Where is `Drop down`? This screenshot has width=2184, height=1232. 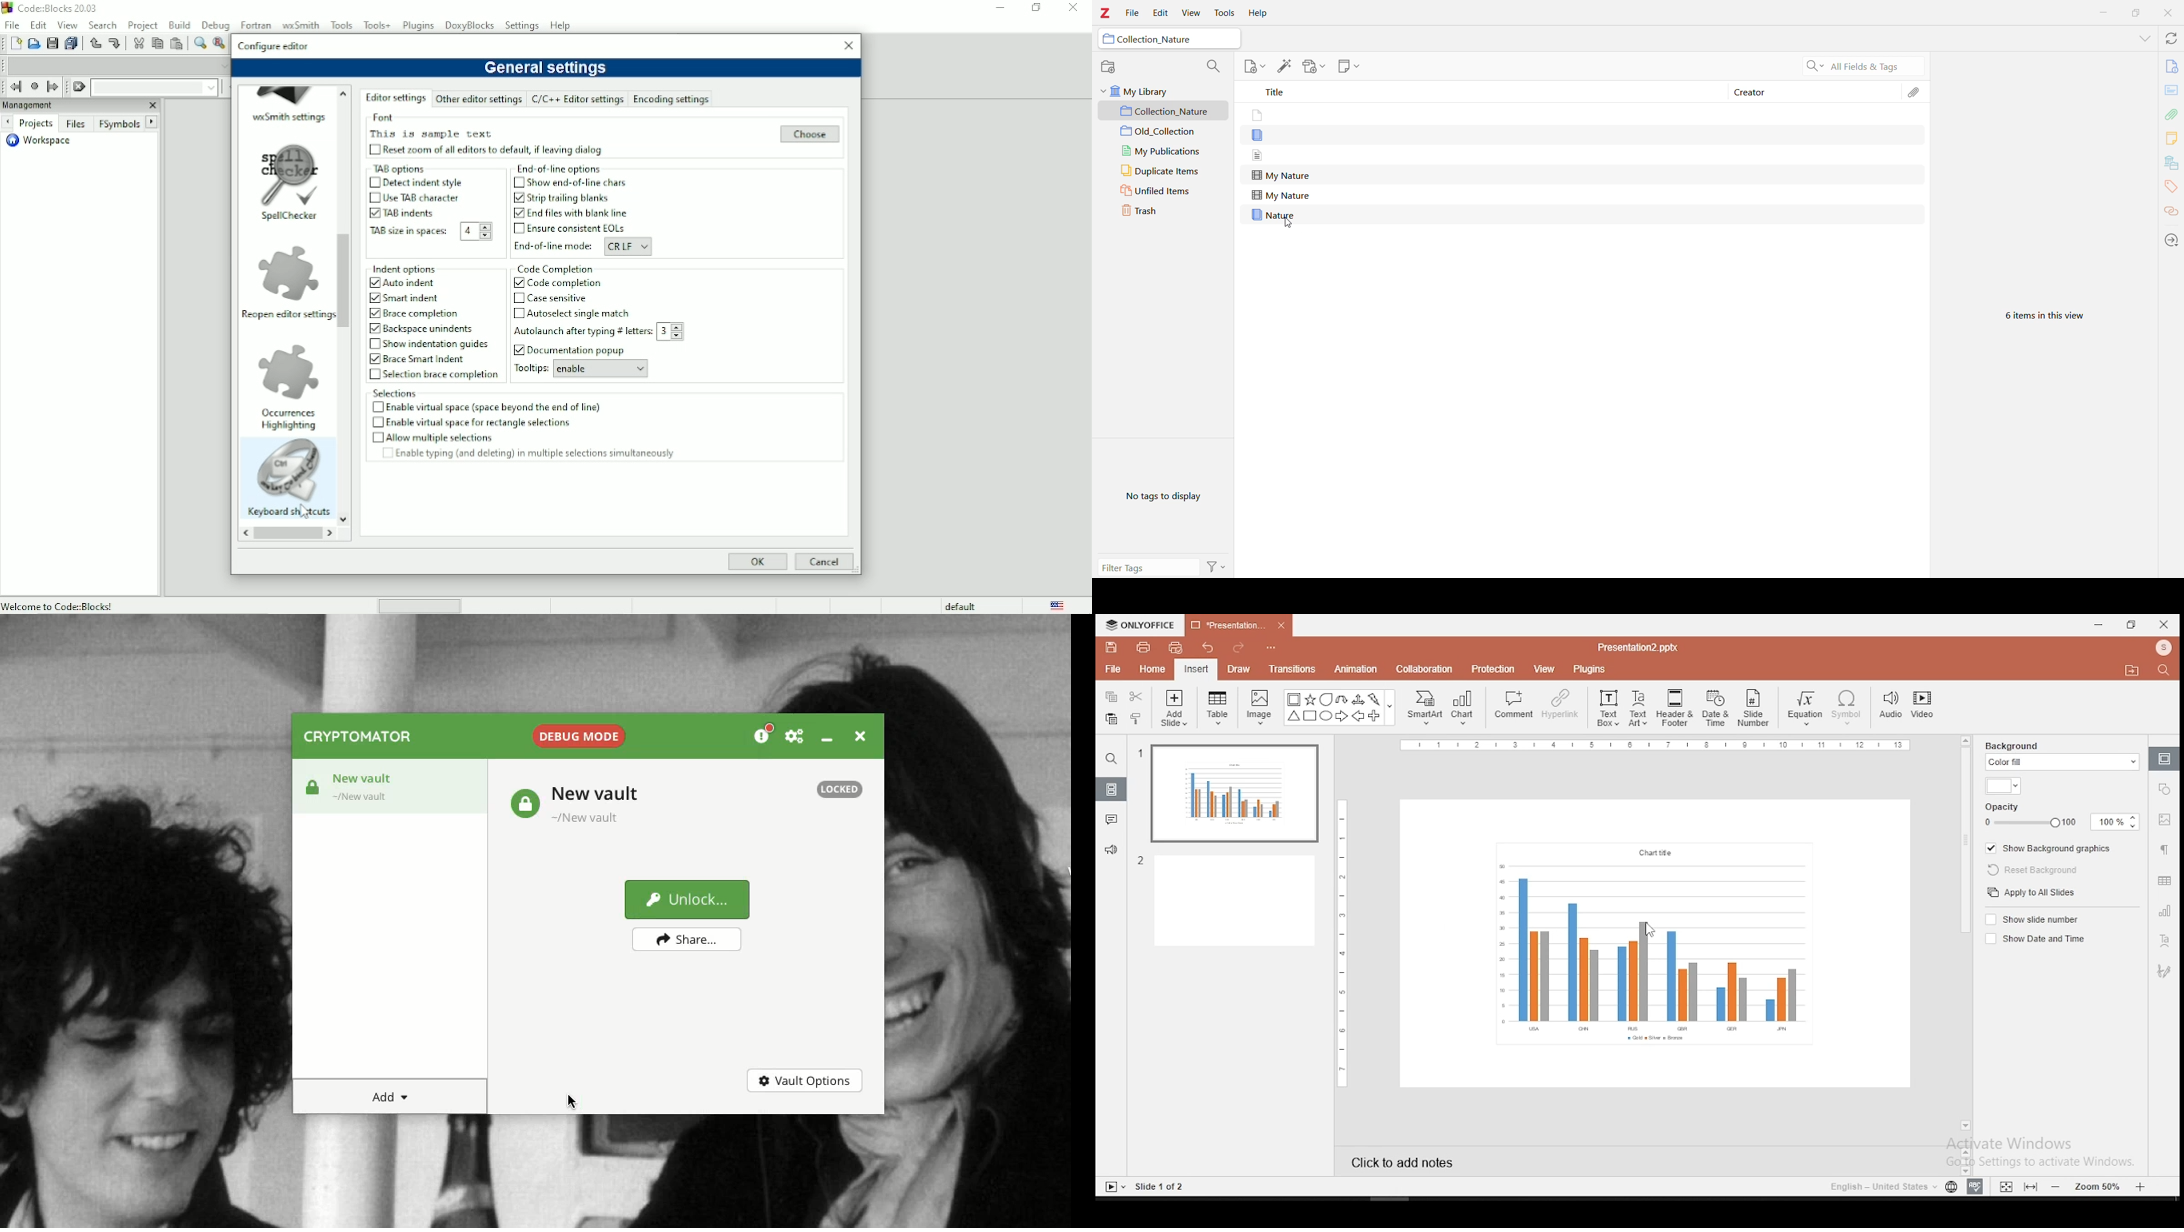 Drop down is located at coordinates (484, 231).